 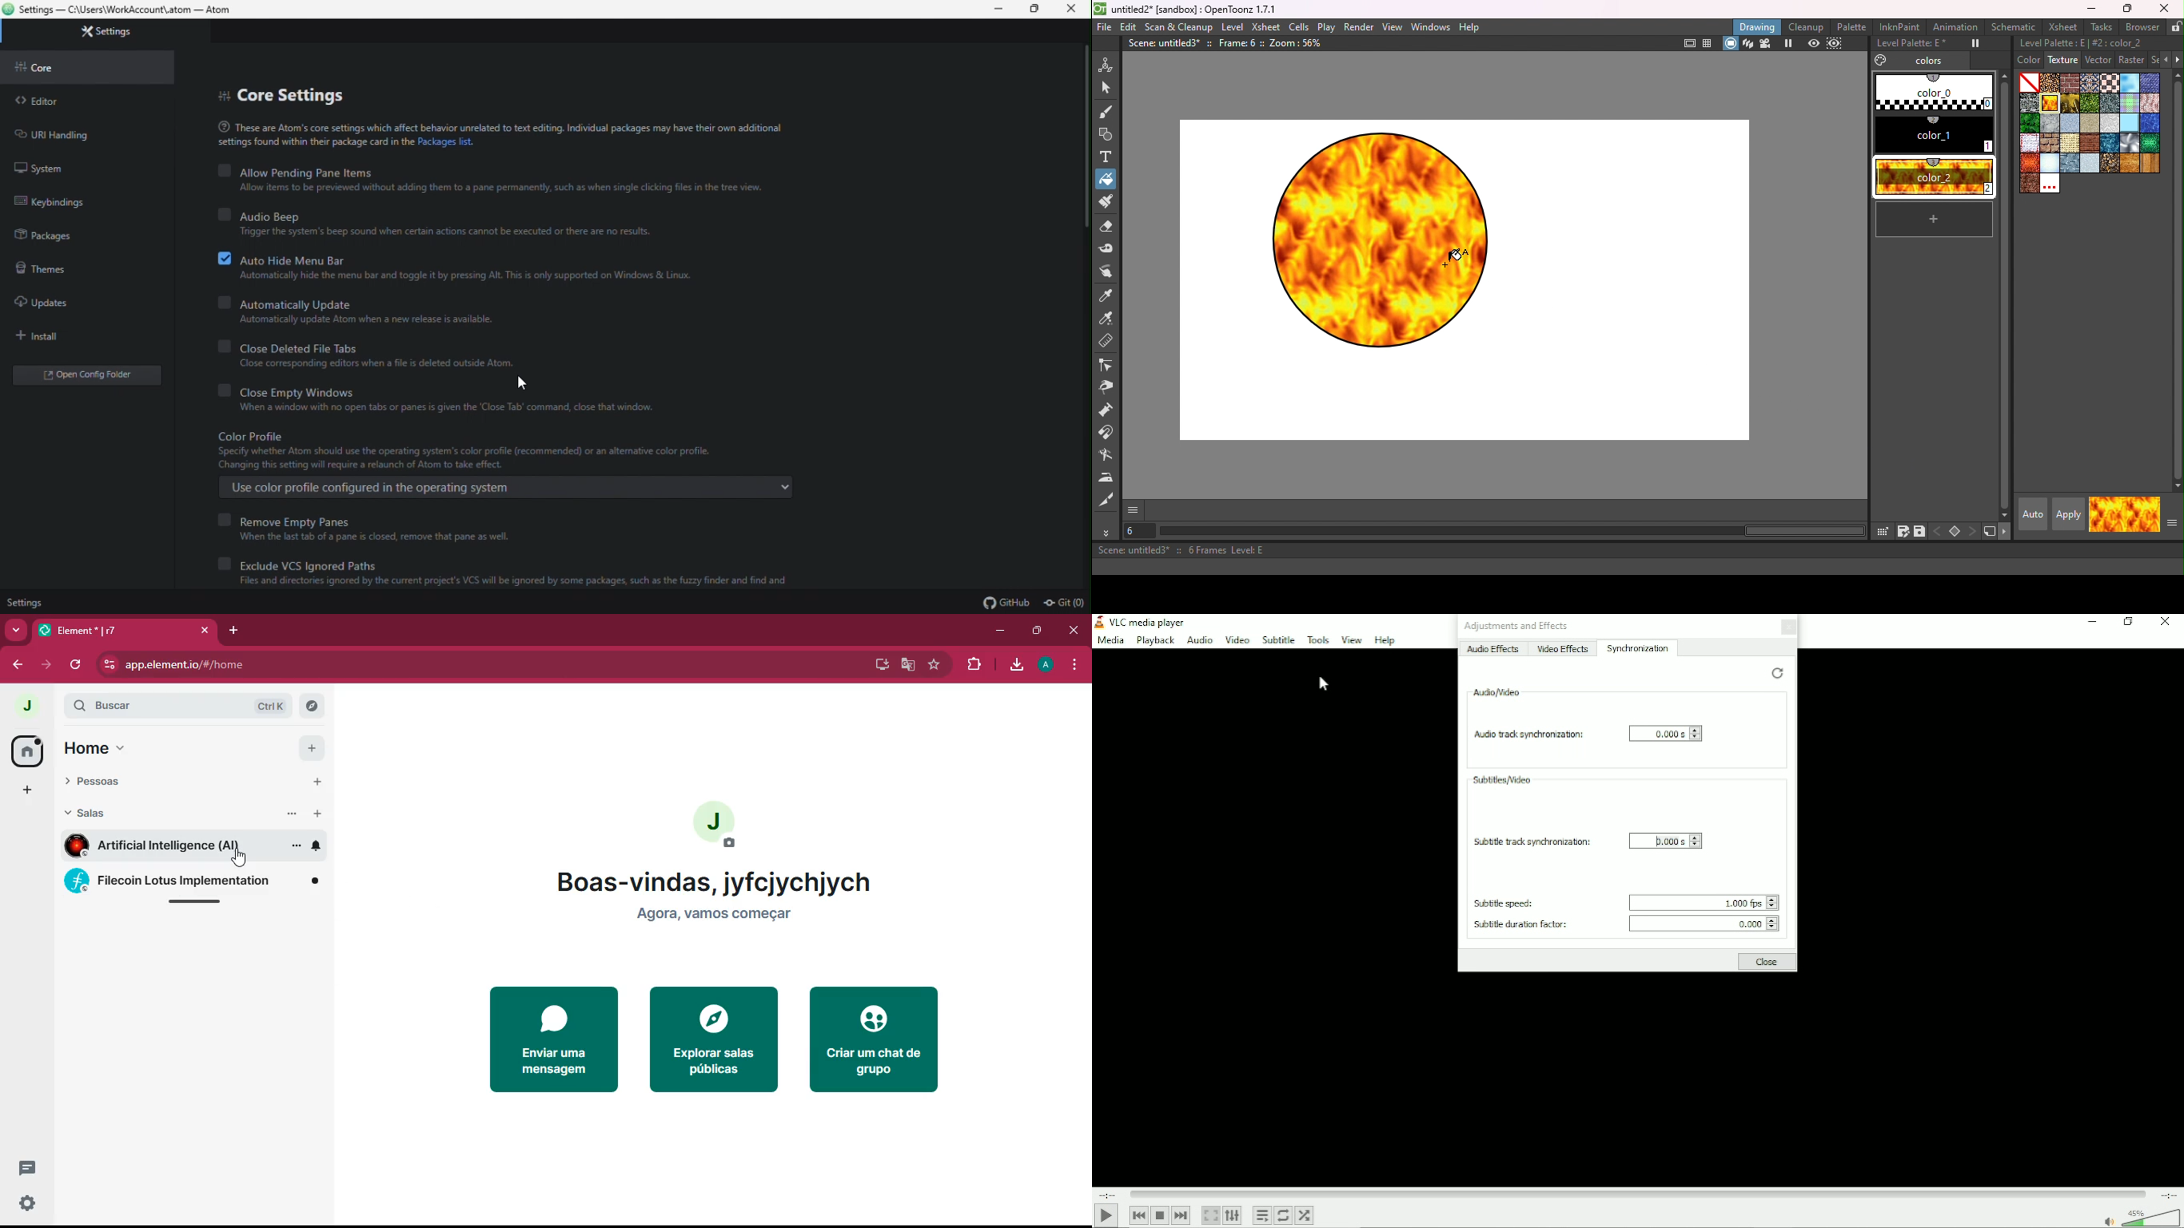 I want to click on Elapsed time, so click(x=1110, y=1194).